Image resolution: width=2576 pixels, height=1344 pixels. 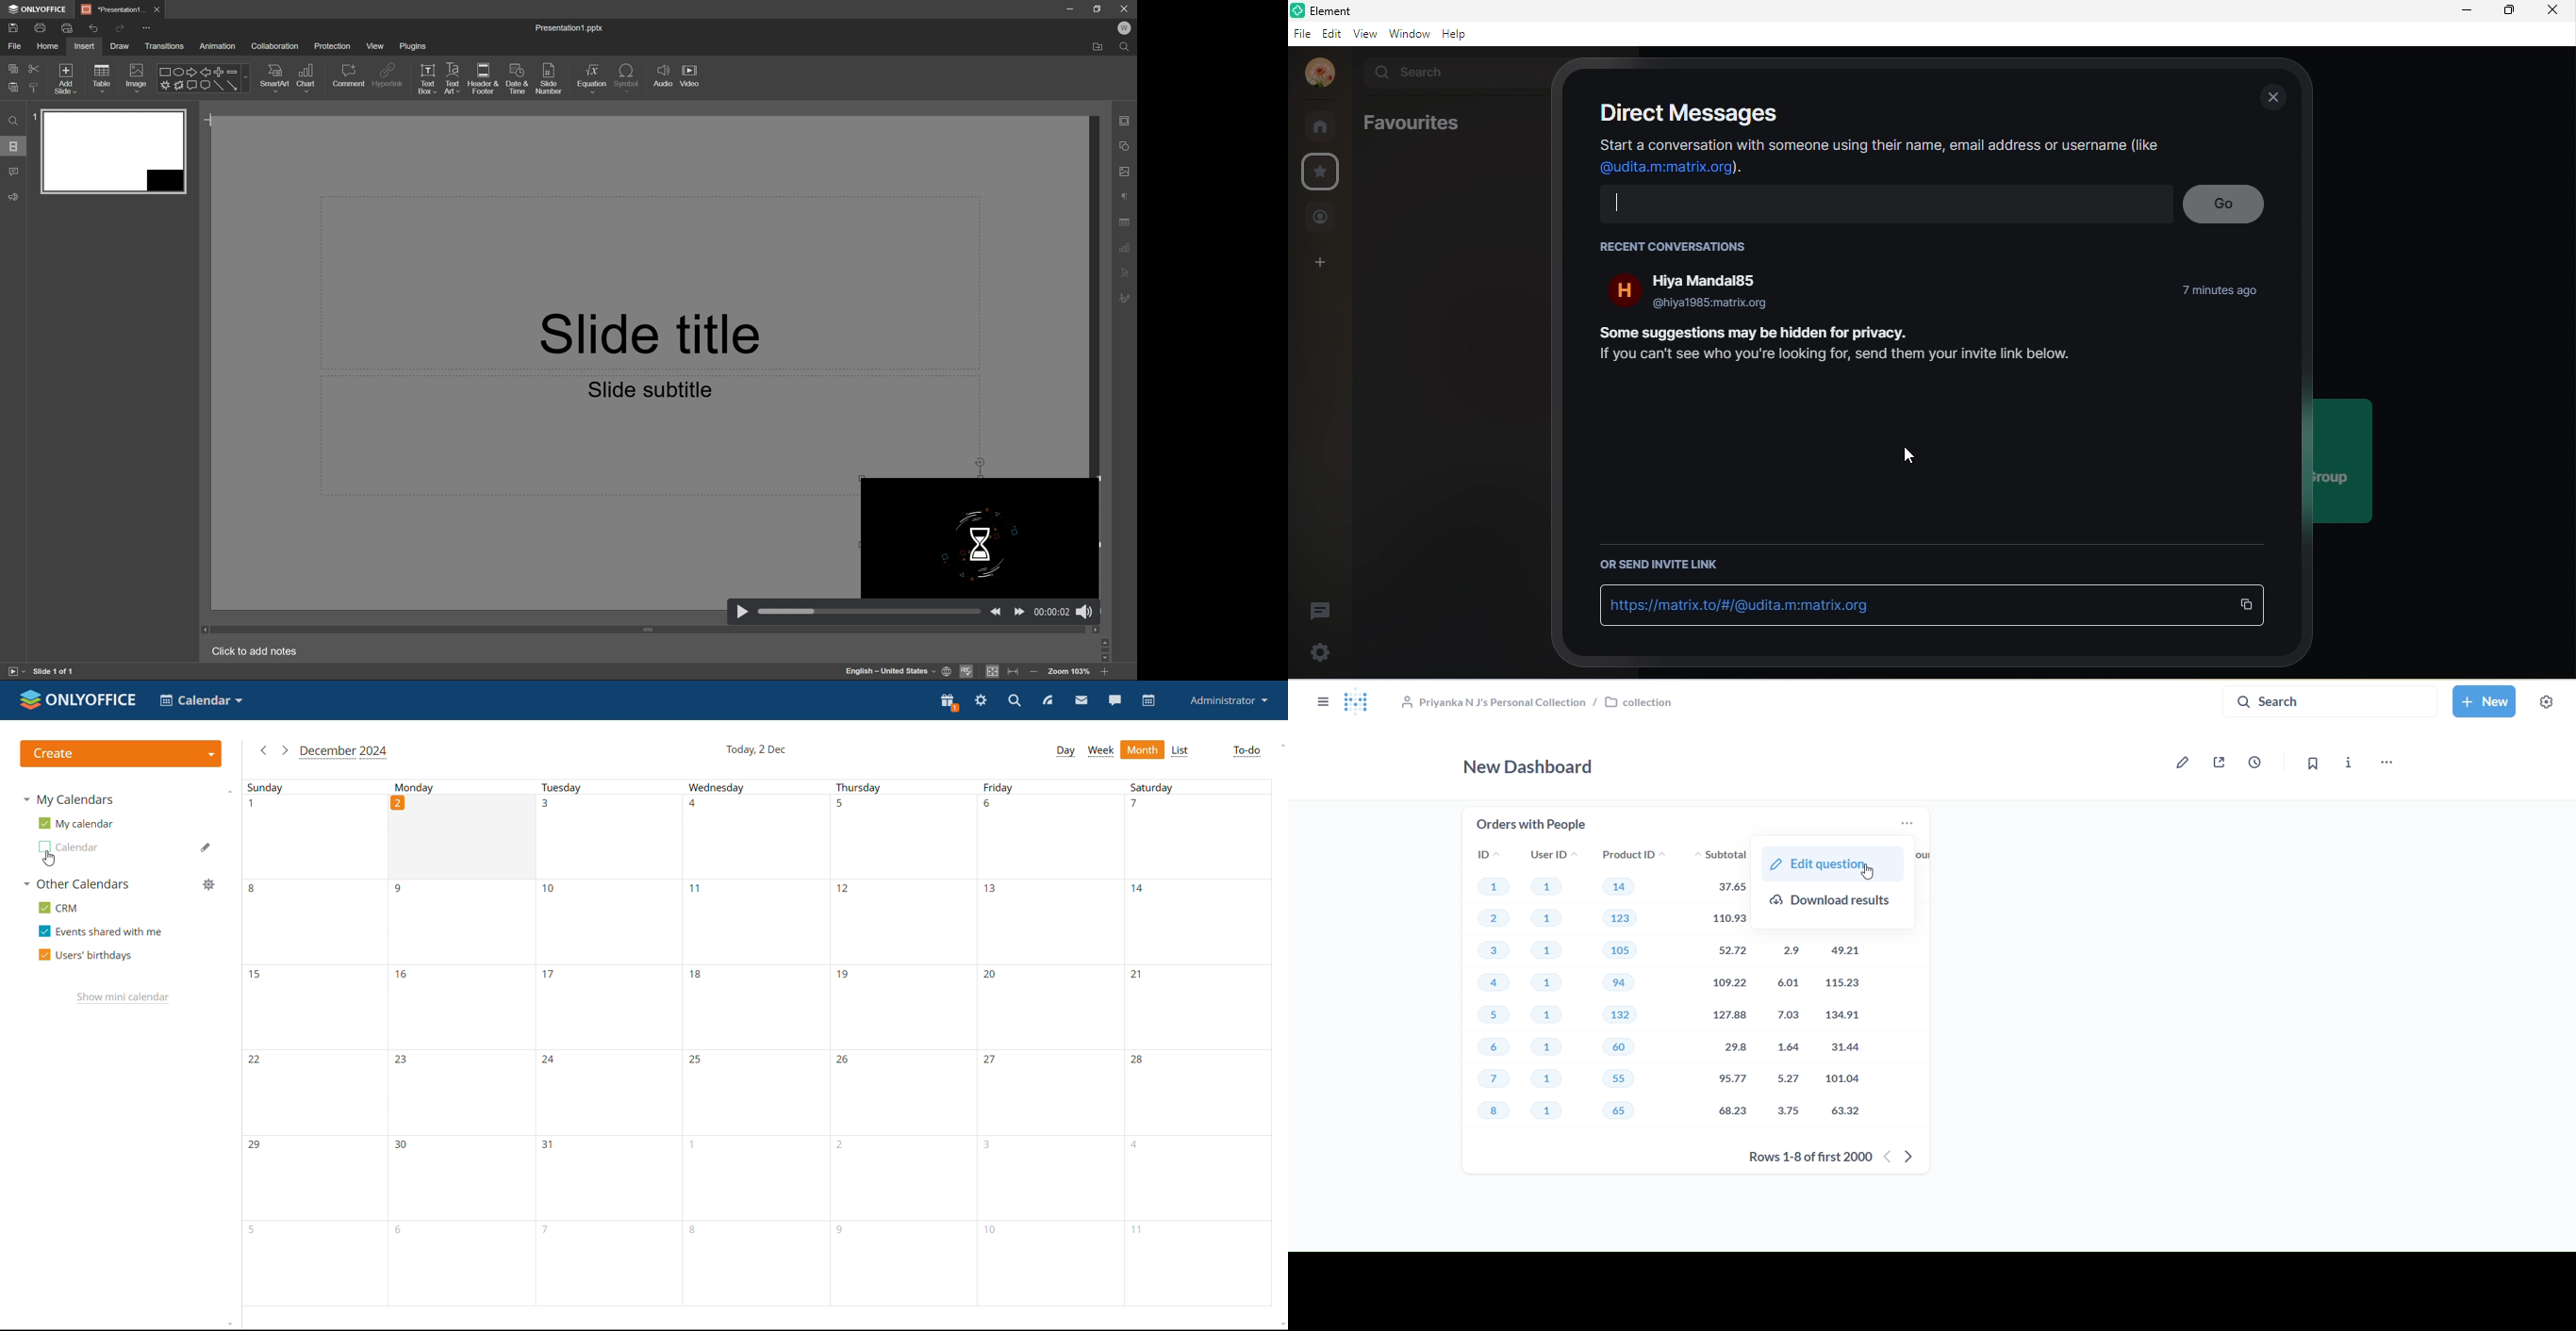 I want to click on to-do, so click(x=1246, y=751).